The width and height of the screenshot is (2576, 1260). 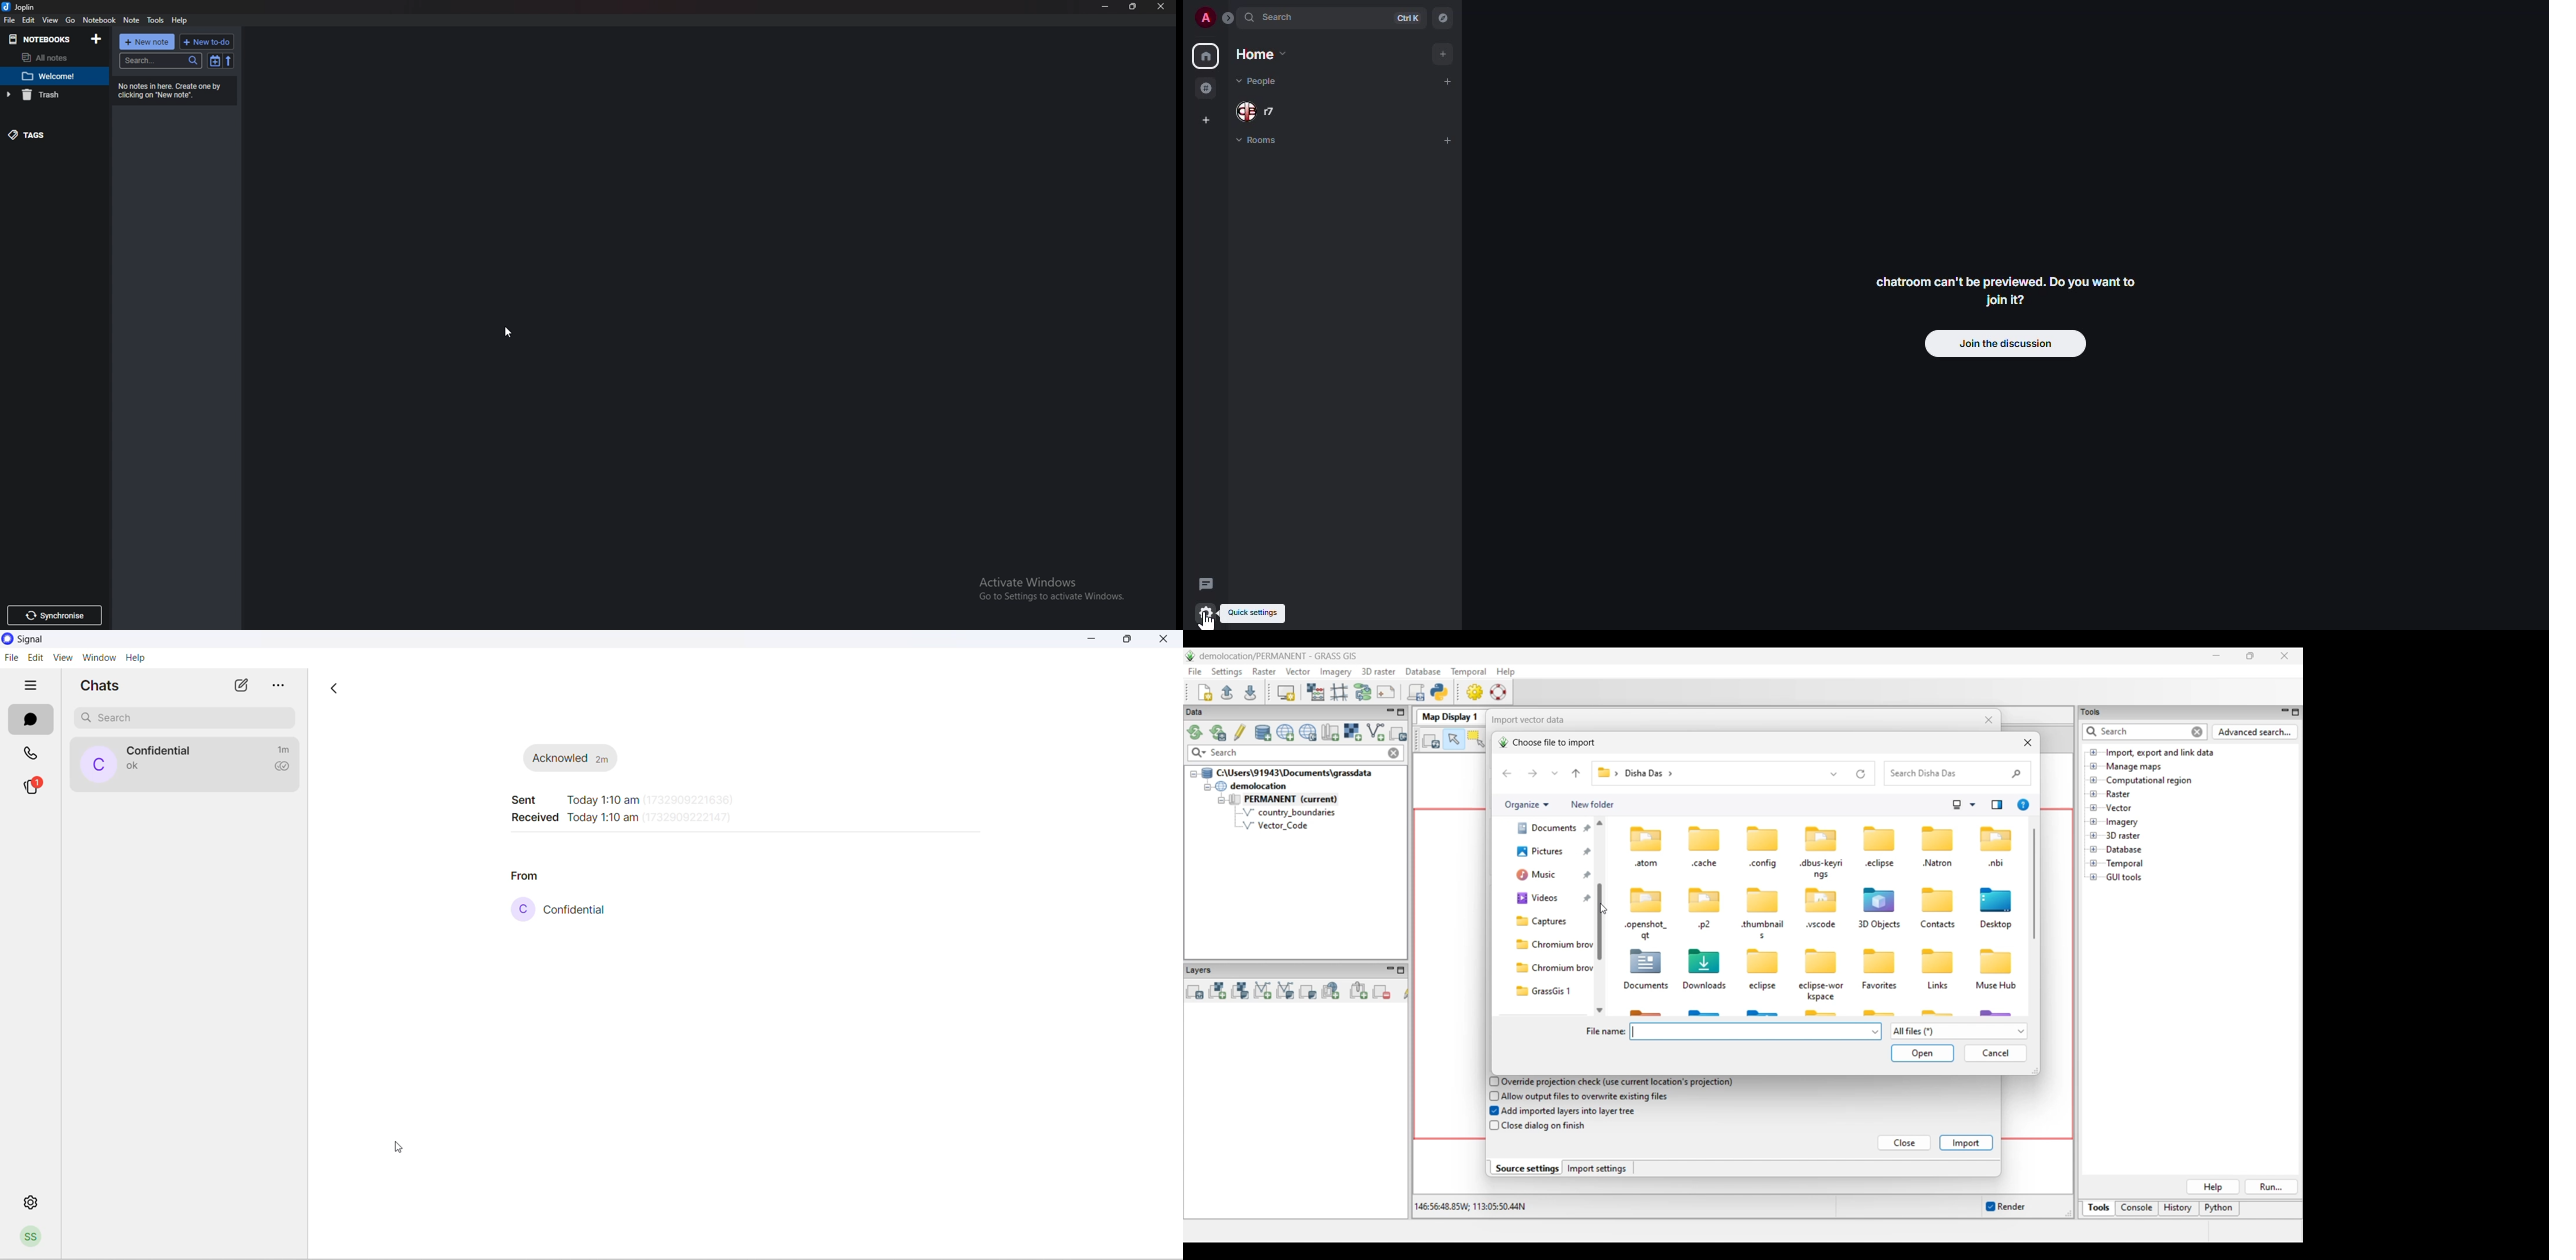 I want to click on hide, so click(x=29, y=685).